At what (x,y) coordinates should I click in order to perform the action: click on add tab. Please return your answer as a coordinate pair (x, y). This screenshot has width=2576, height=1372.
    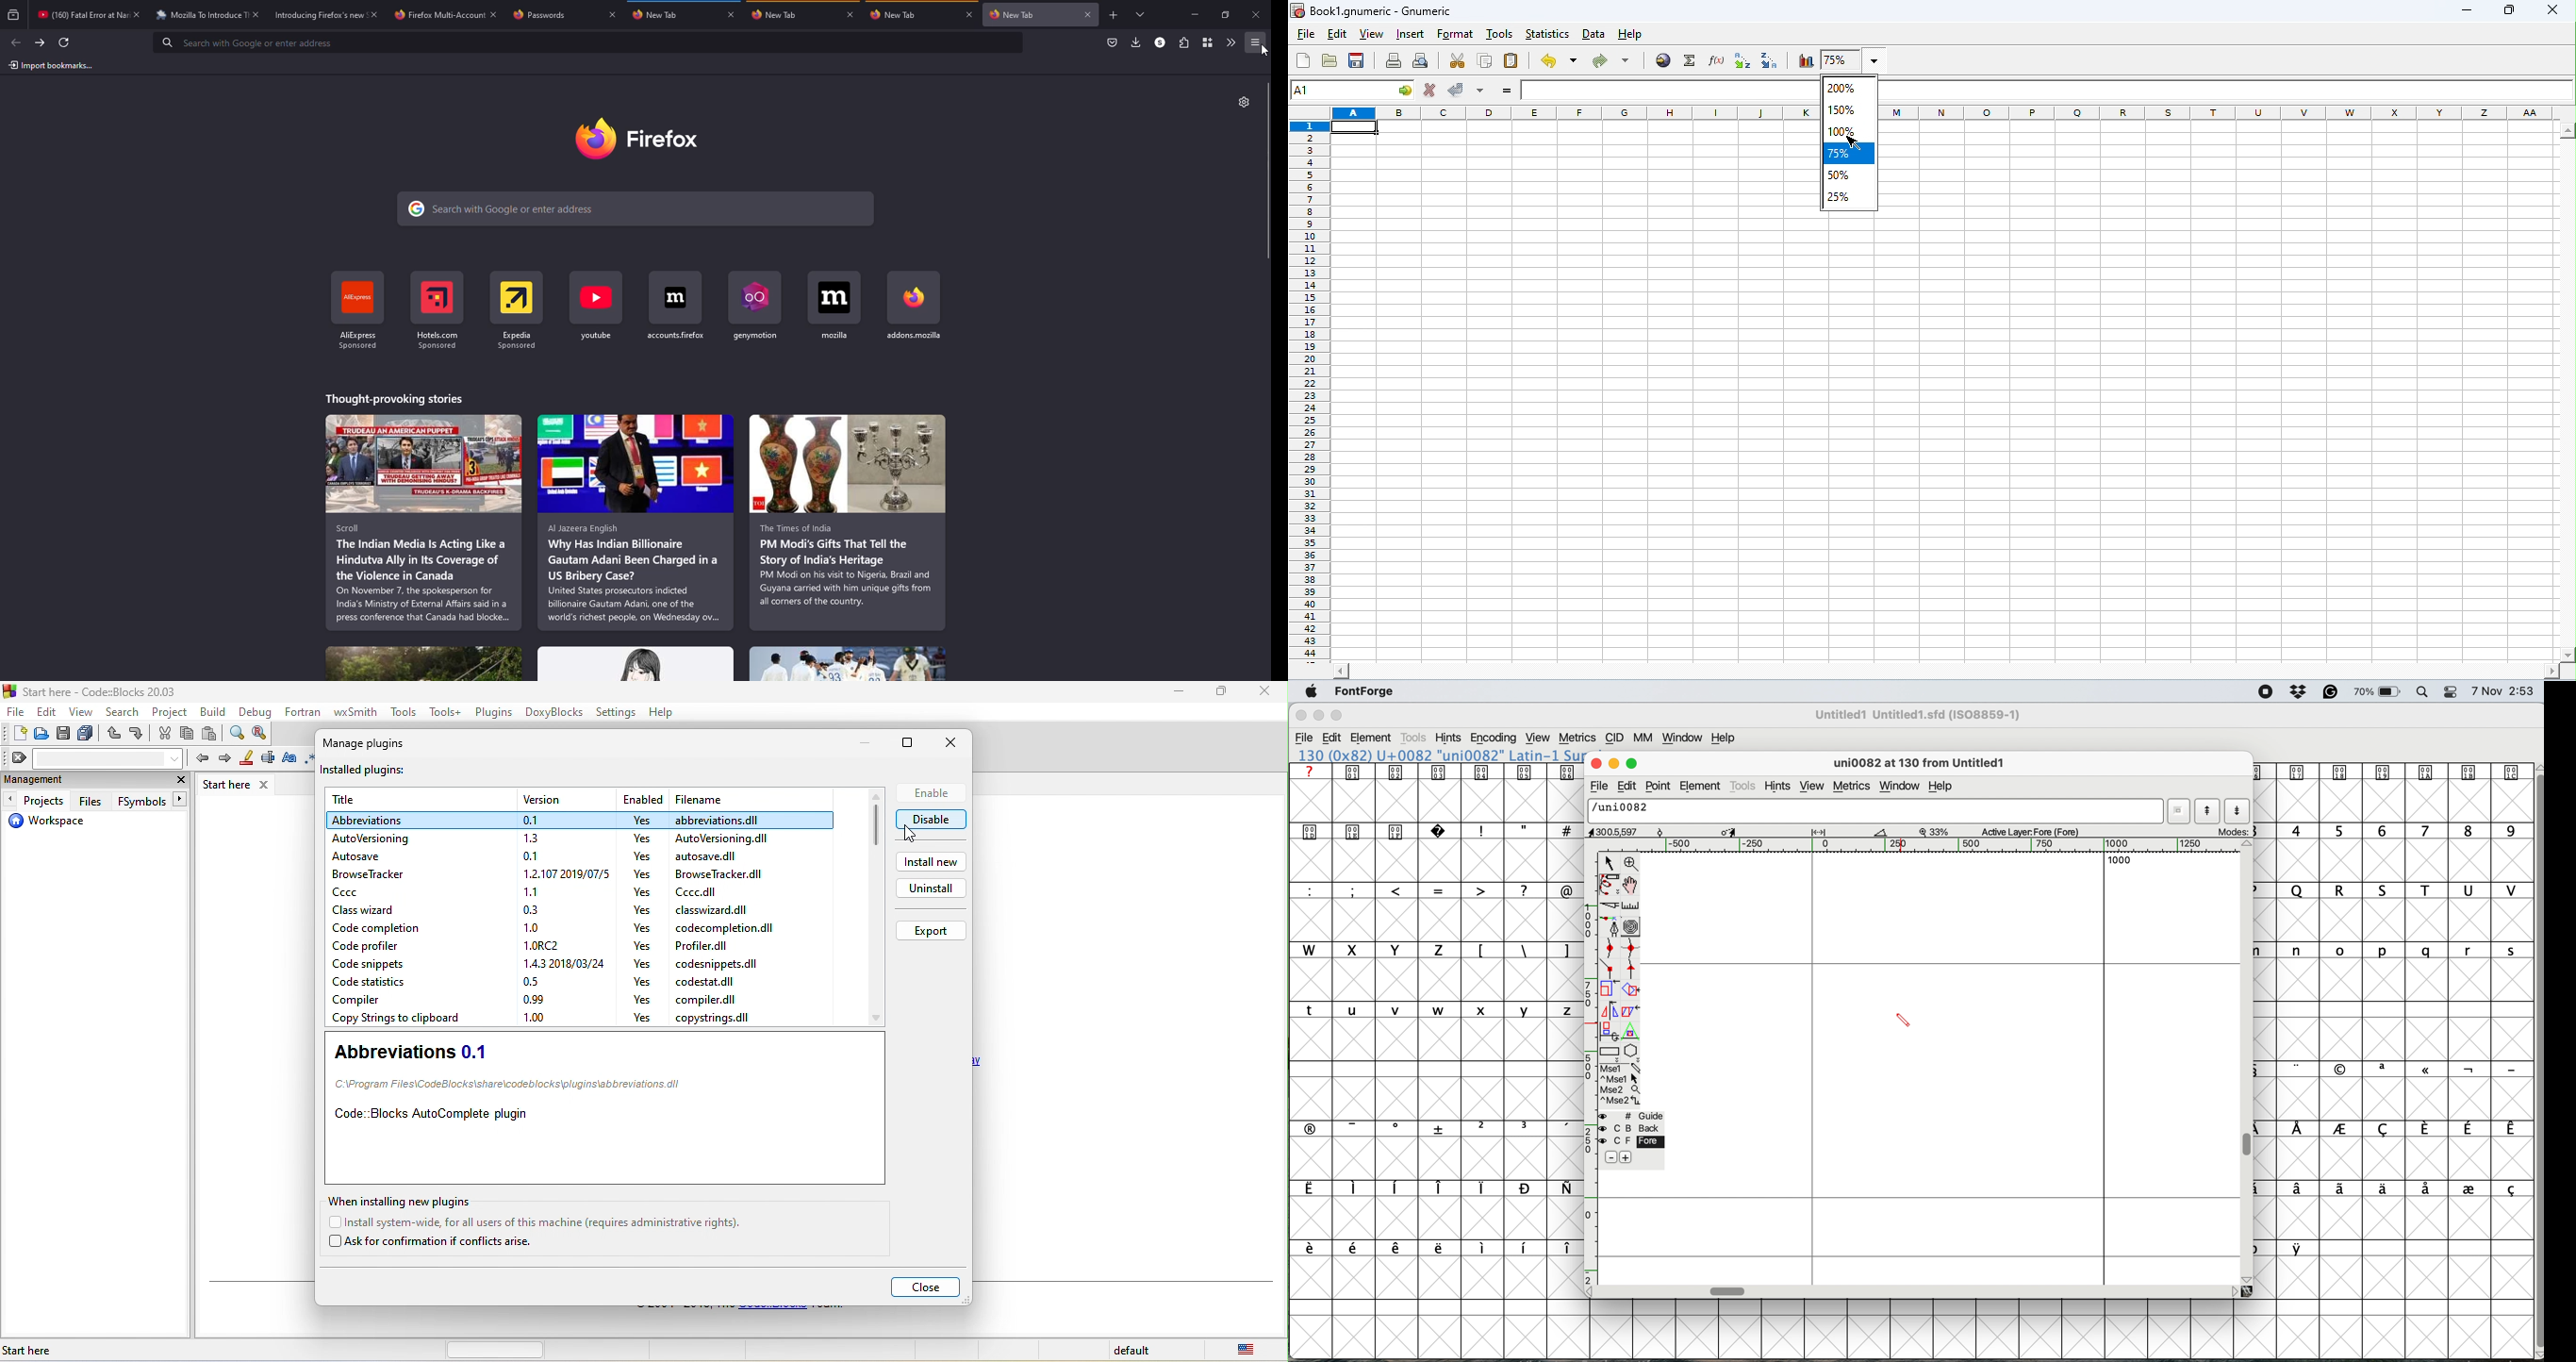
    Looking at the image, I should click on (1115, 15).